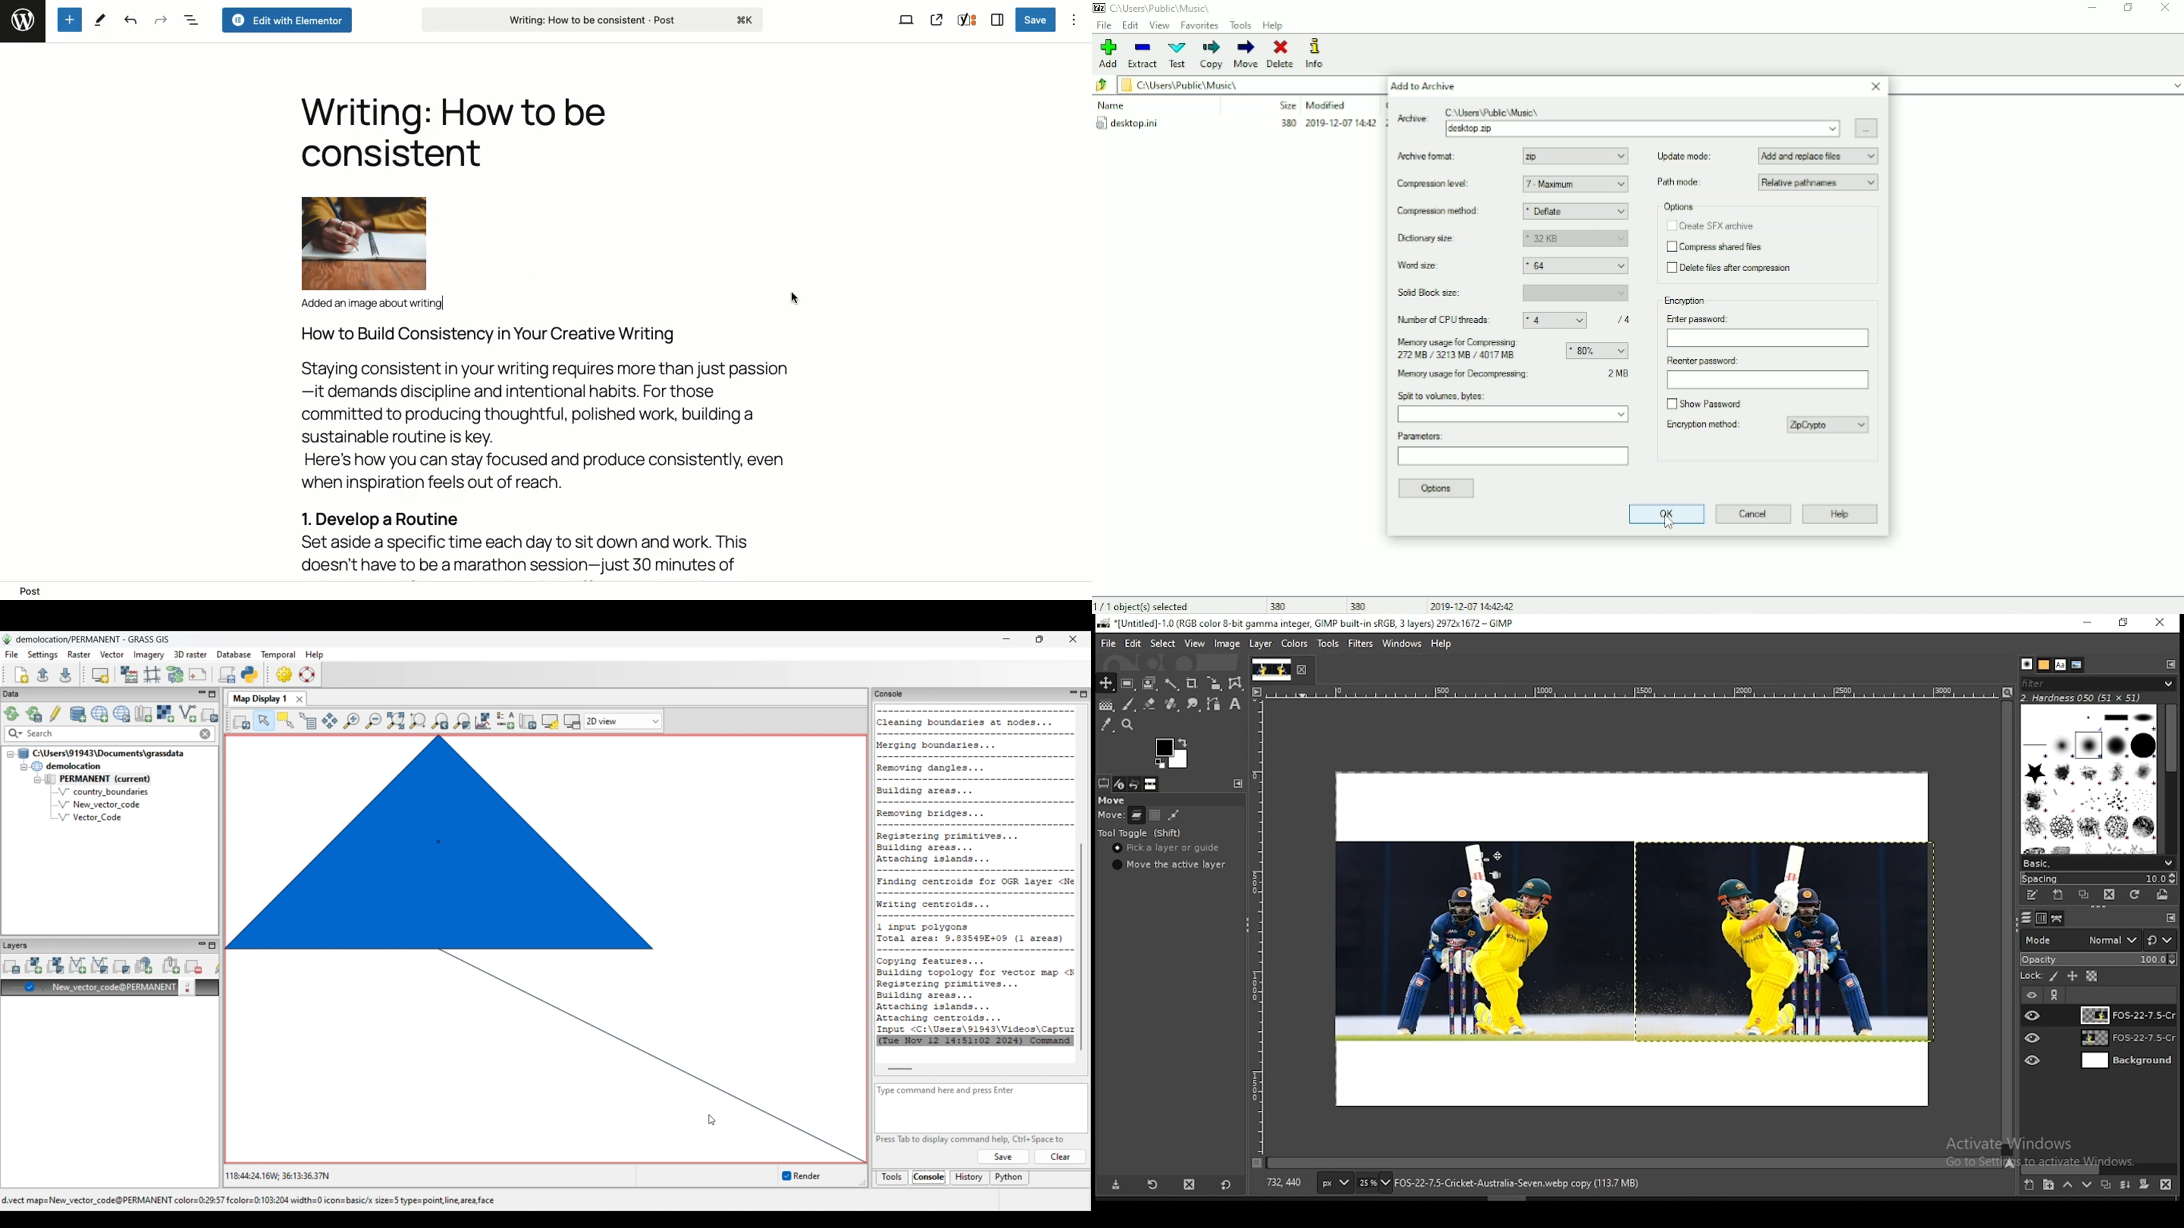  Describe the element at coordinates (1513, 450) in the screenshot. I see `Parameters` at that location.